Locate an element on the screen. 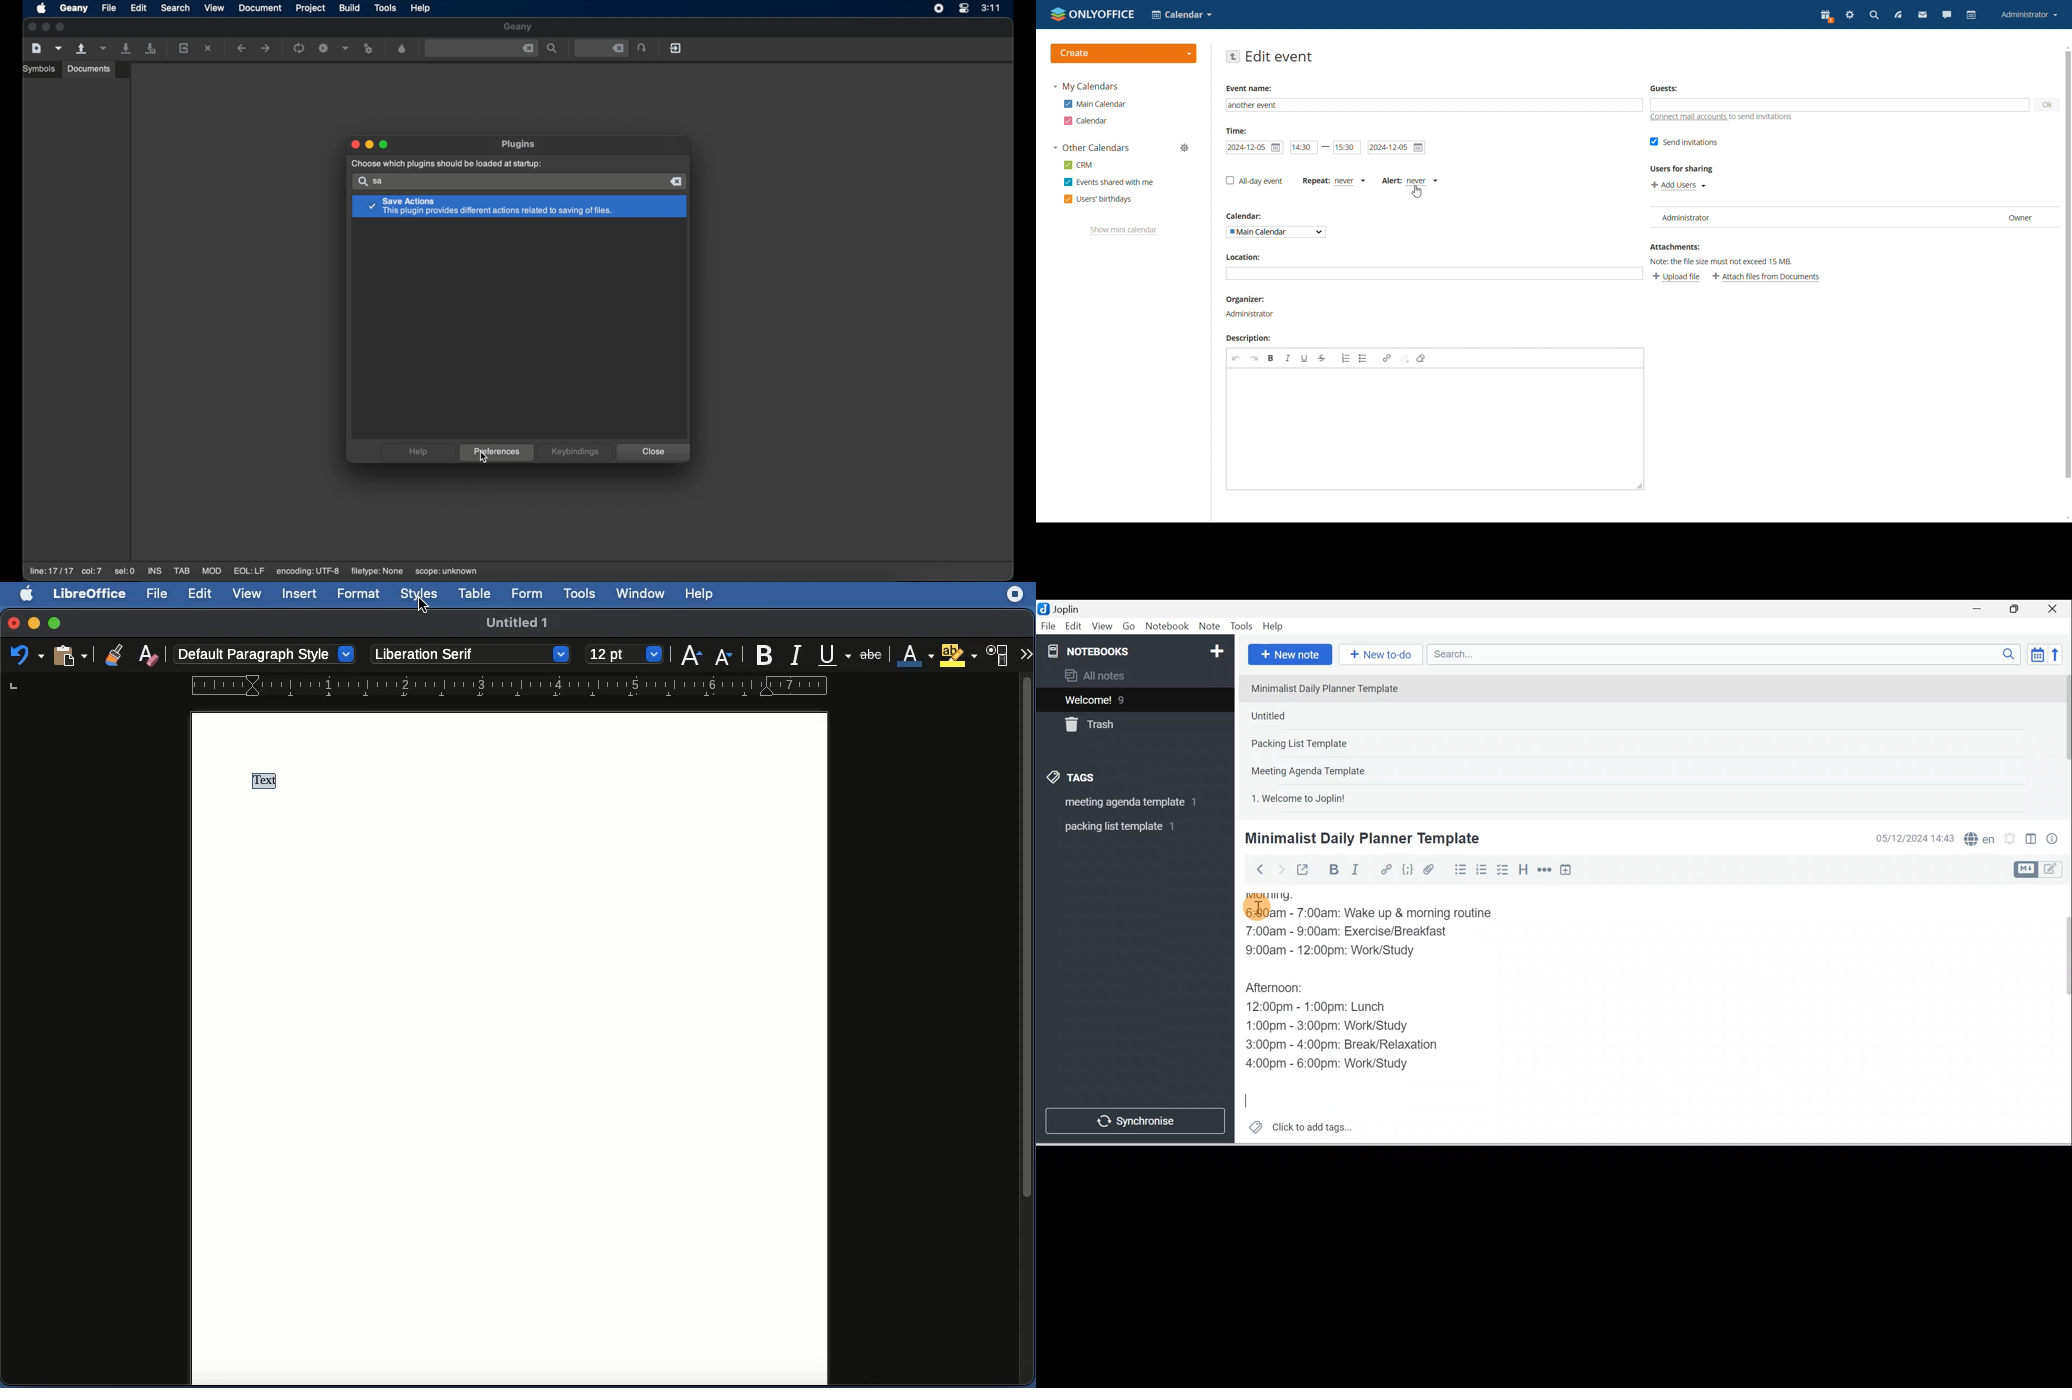 This screenshot has width=2072, height=1400. View is located at coordinates (1102, 627).